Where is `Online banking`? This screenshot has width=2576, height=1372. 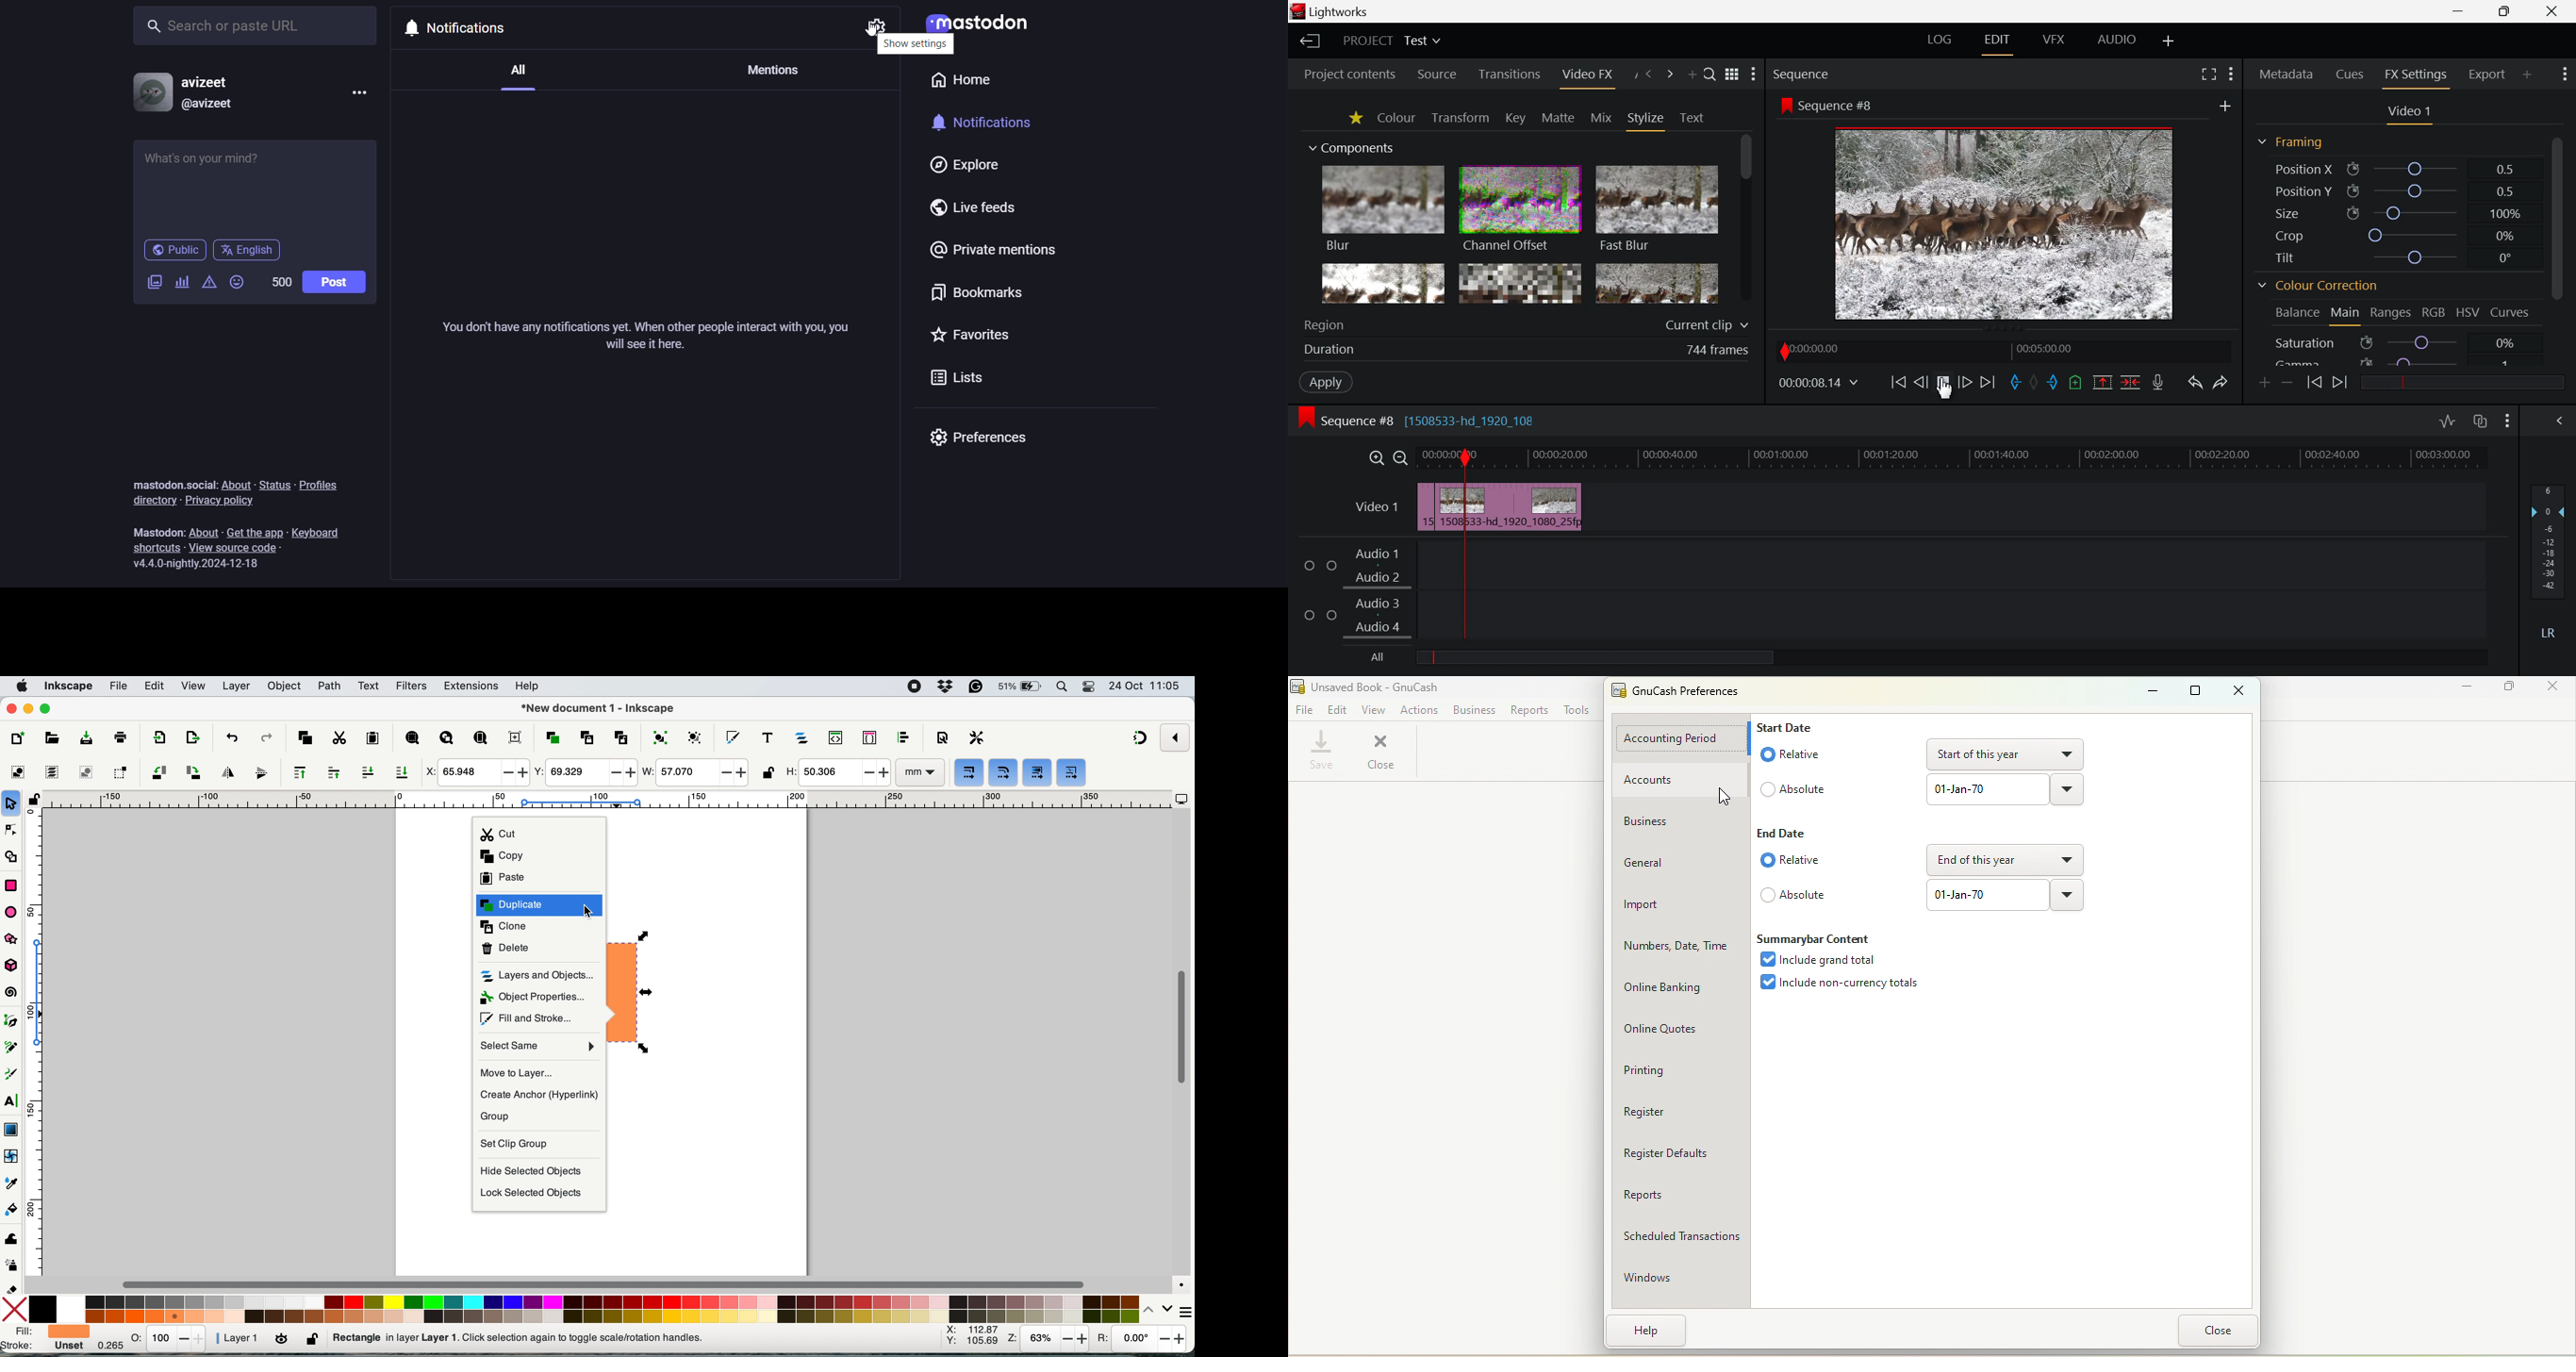 Online banking is located at coordinates (1680, 983).